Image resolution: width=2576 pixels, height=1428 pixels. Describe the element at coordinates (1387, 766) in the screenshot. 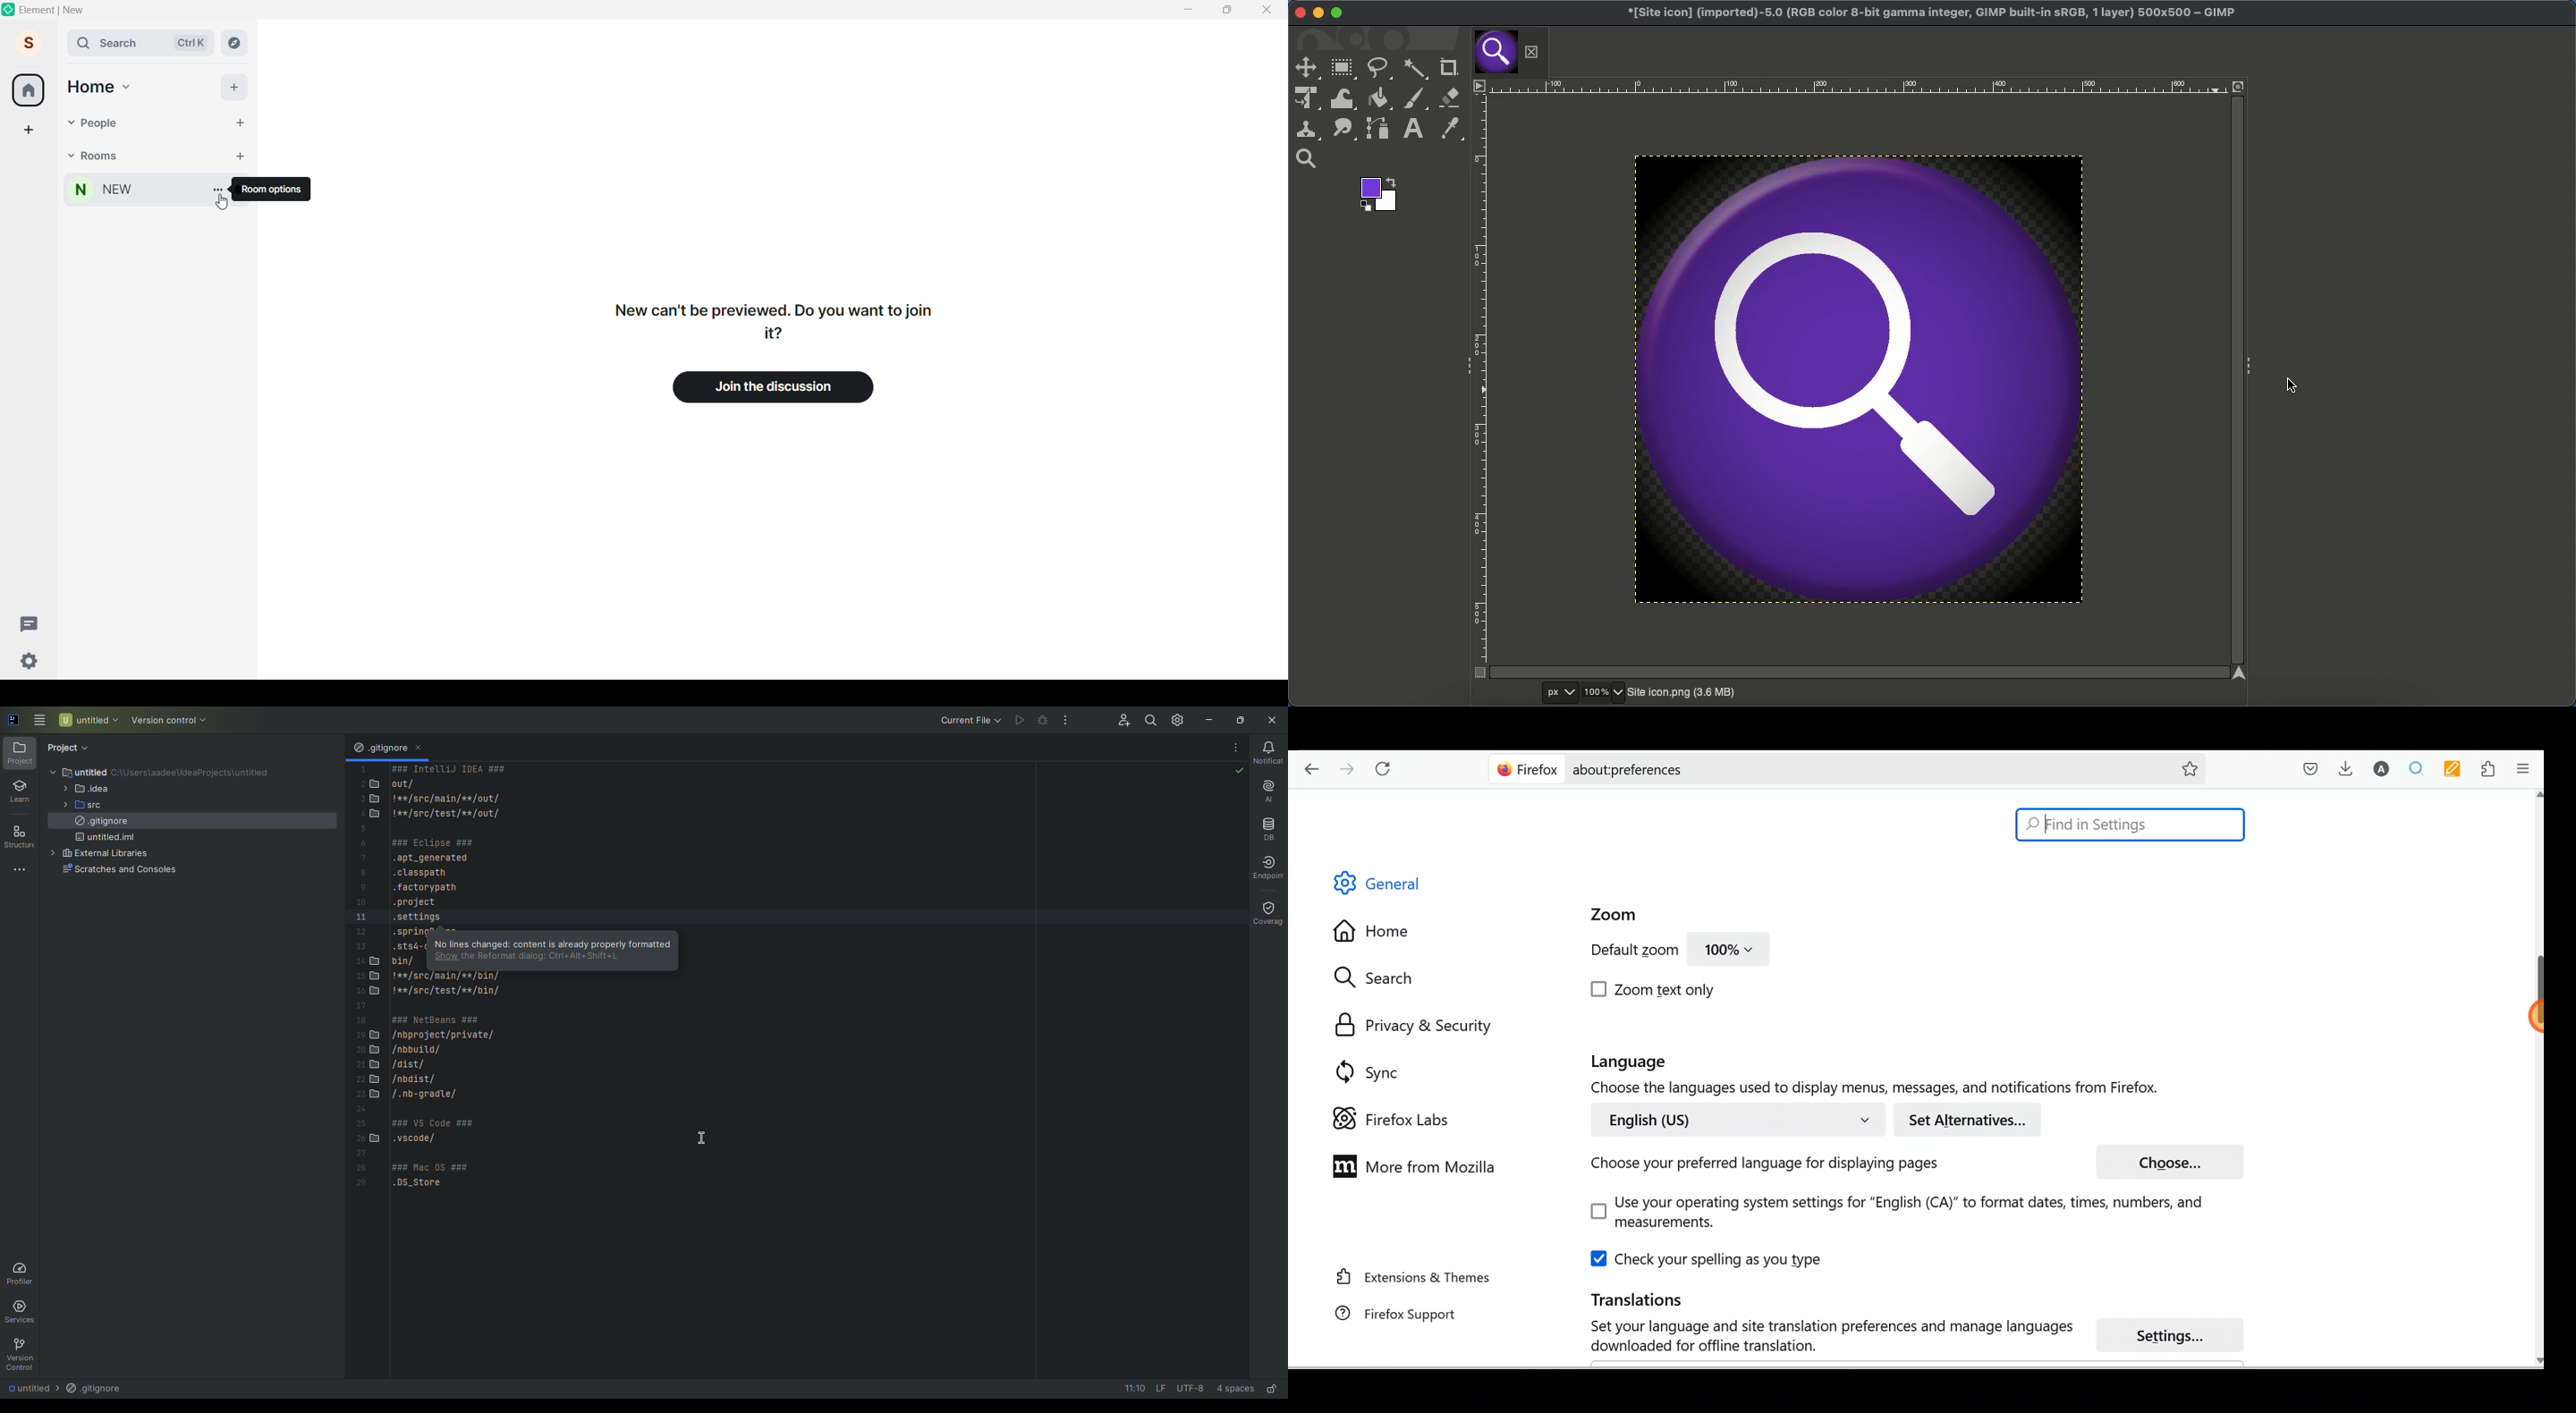

I see `Reload current page` at that location.